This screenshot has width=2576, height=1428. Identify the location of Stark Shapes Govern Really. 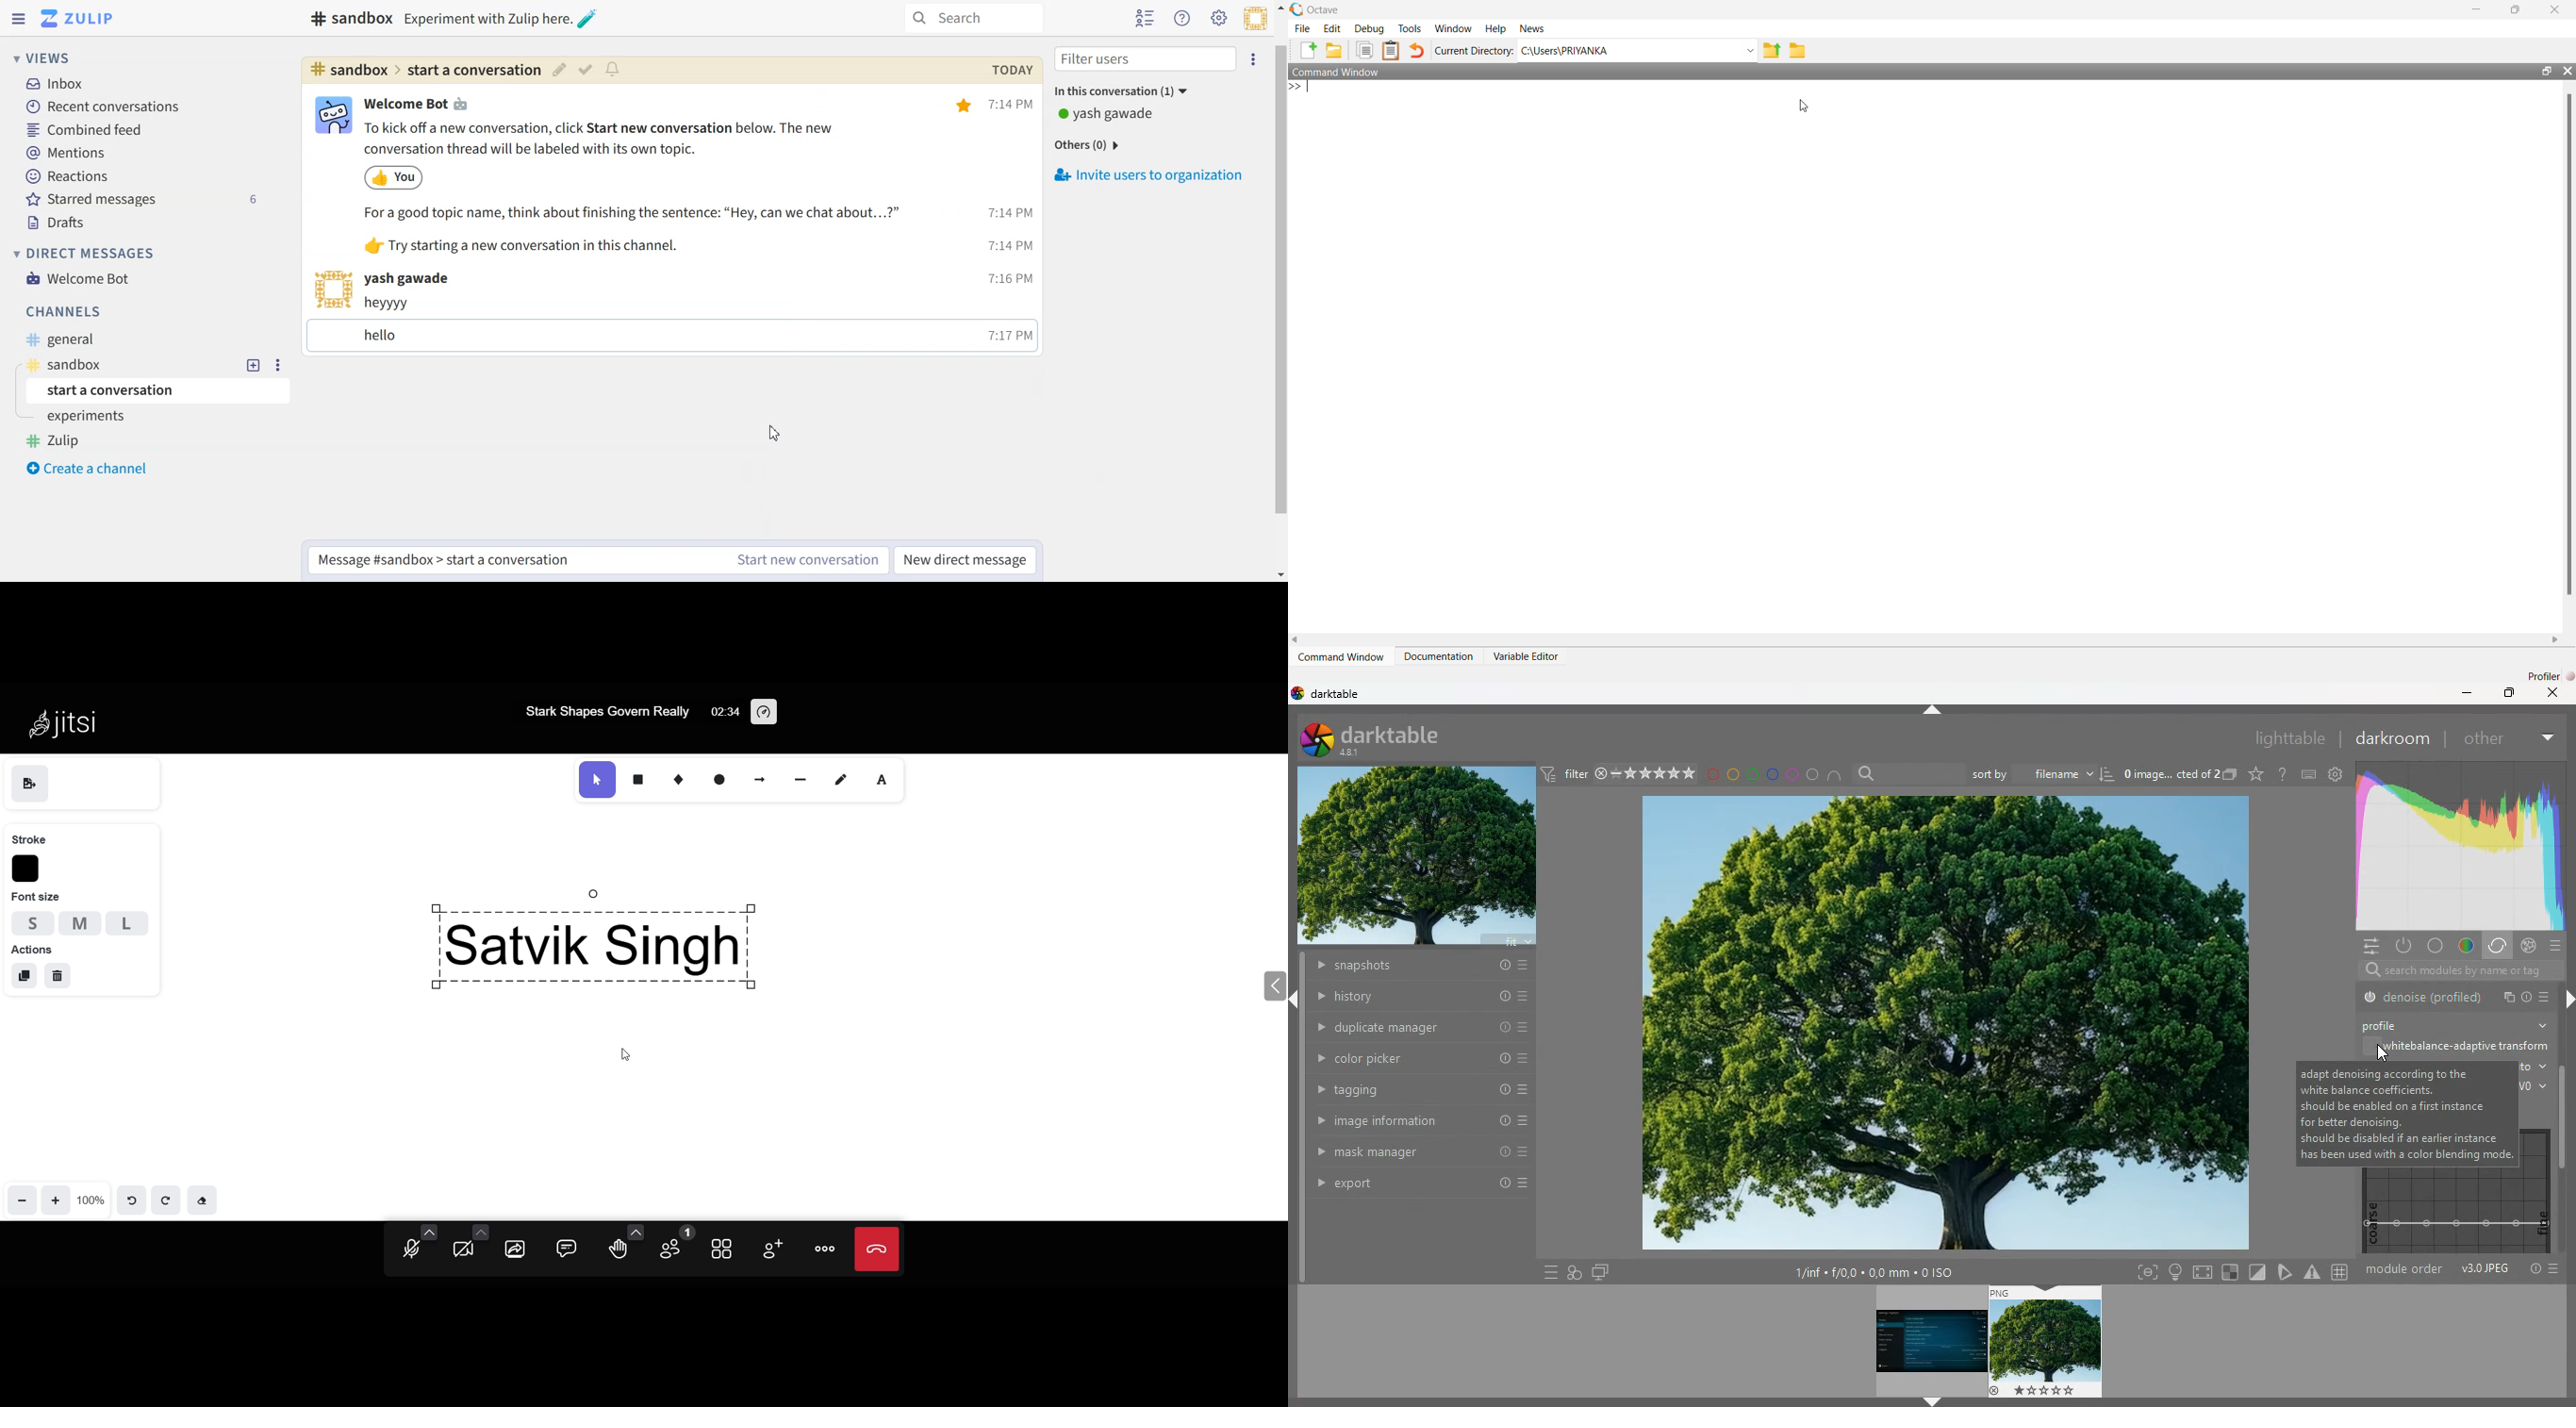
(602, 717).